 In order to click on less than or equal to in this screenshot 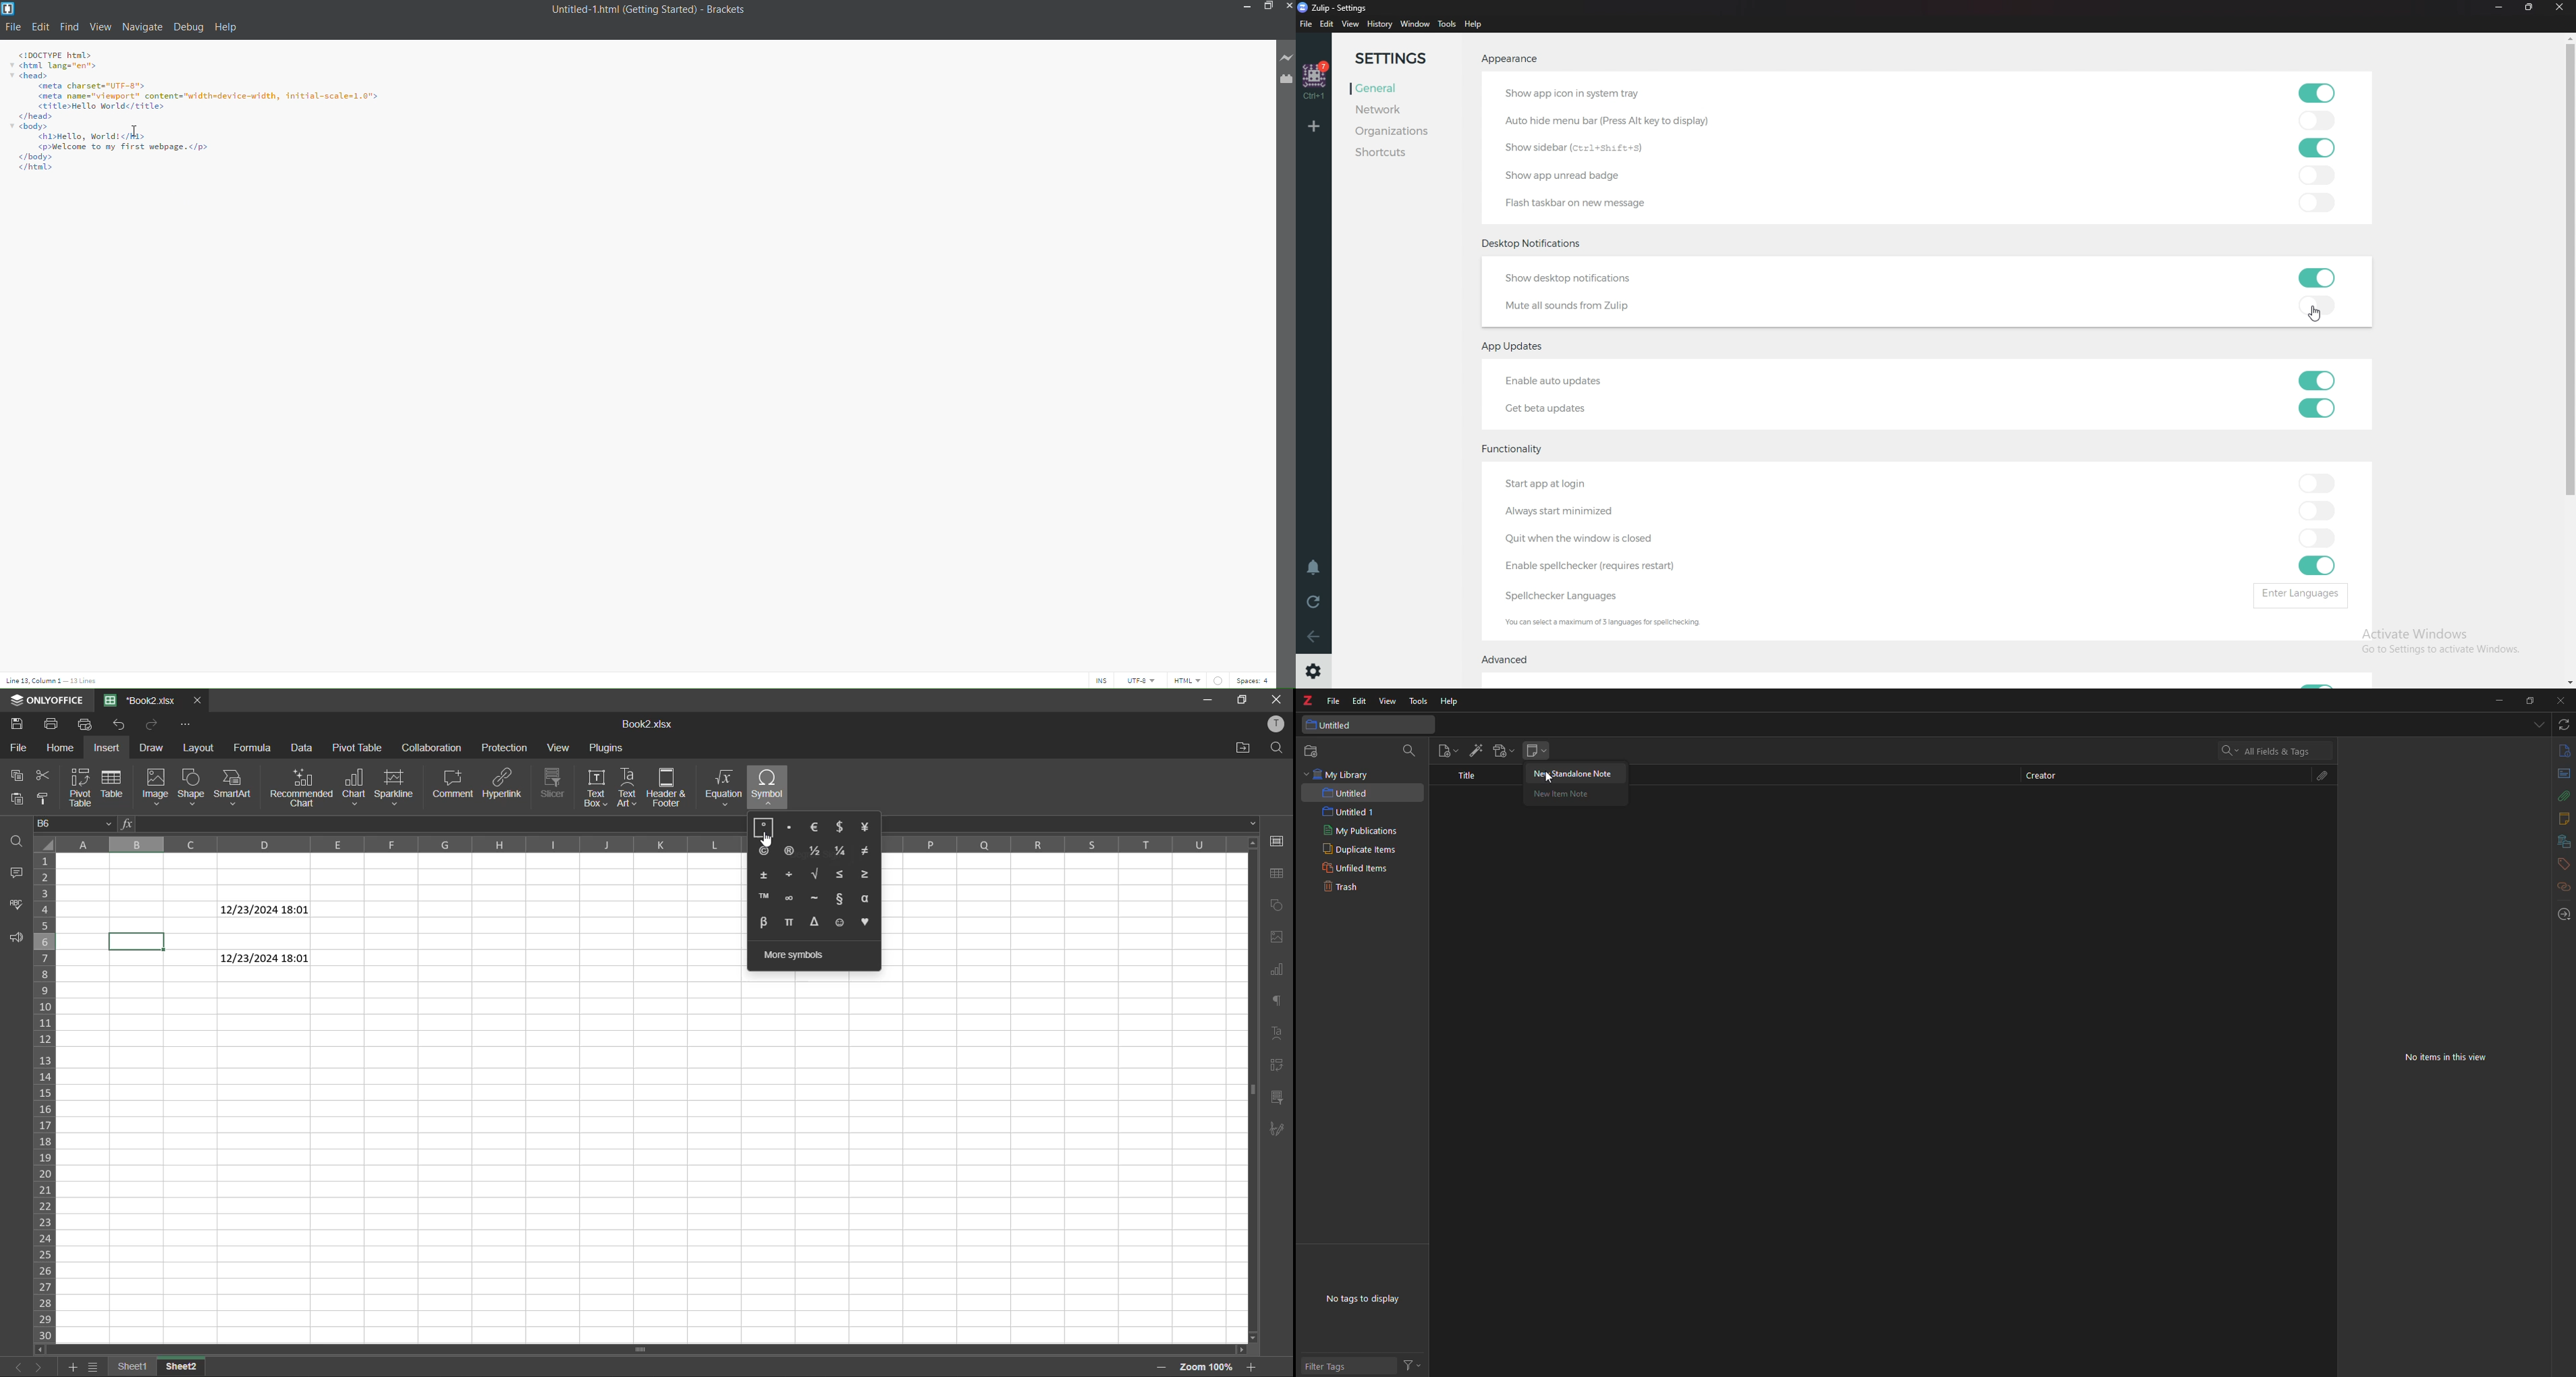, I will do `click(841, 874)`.